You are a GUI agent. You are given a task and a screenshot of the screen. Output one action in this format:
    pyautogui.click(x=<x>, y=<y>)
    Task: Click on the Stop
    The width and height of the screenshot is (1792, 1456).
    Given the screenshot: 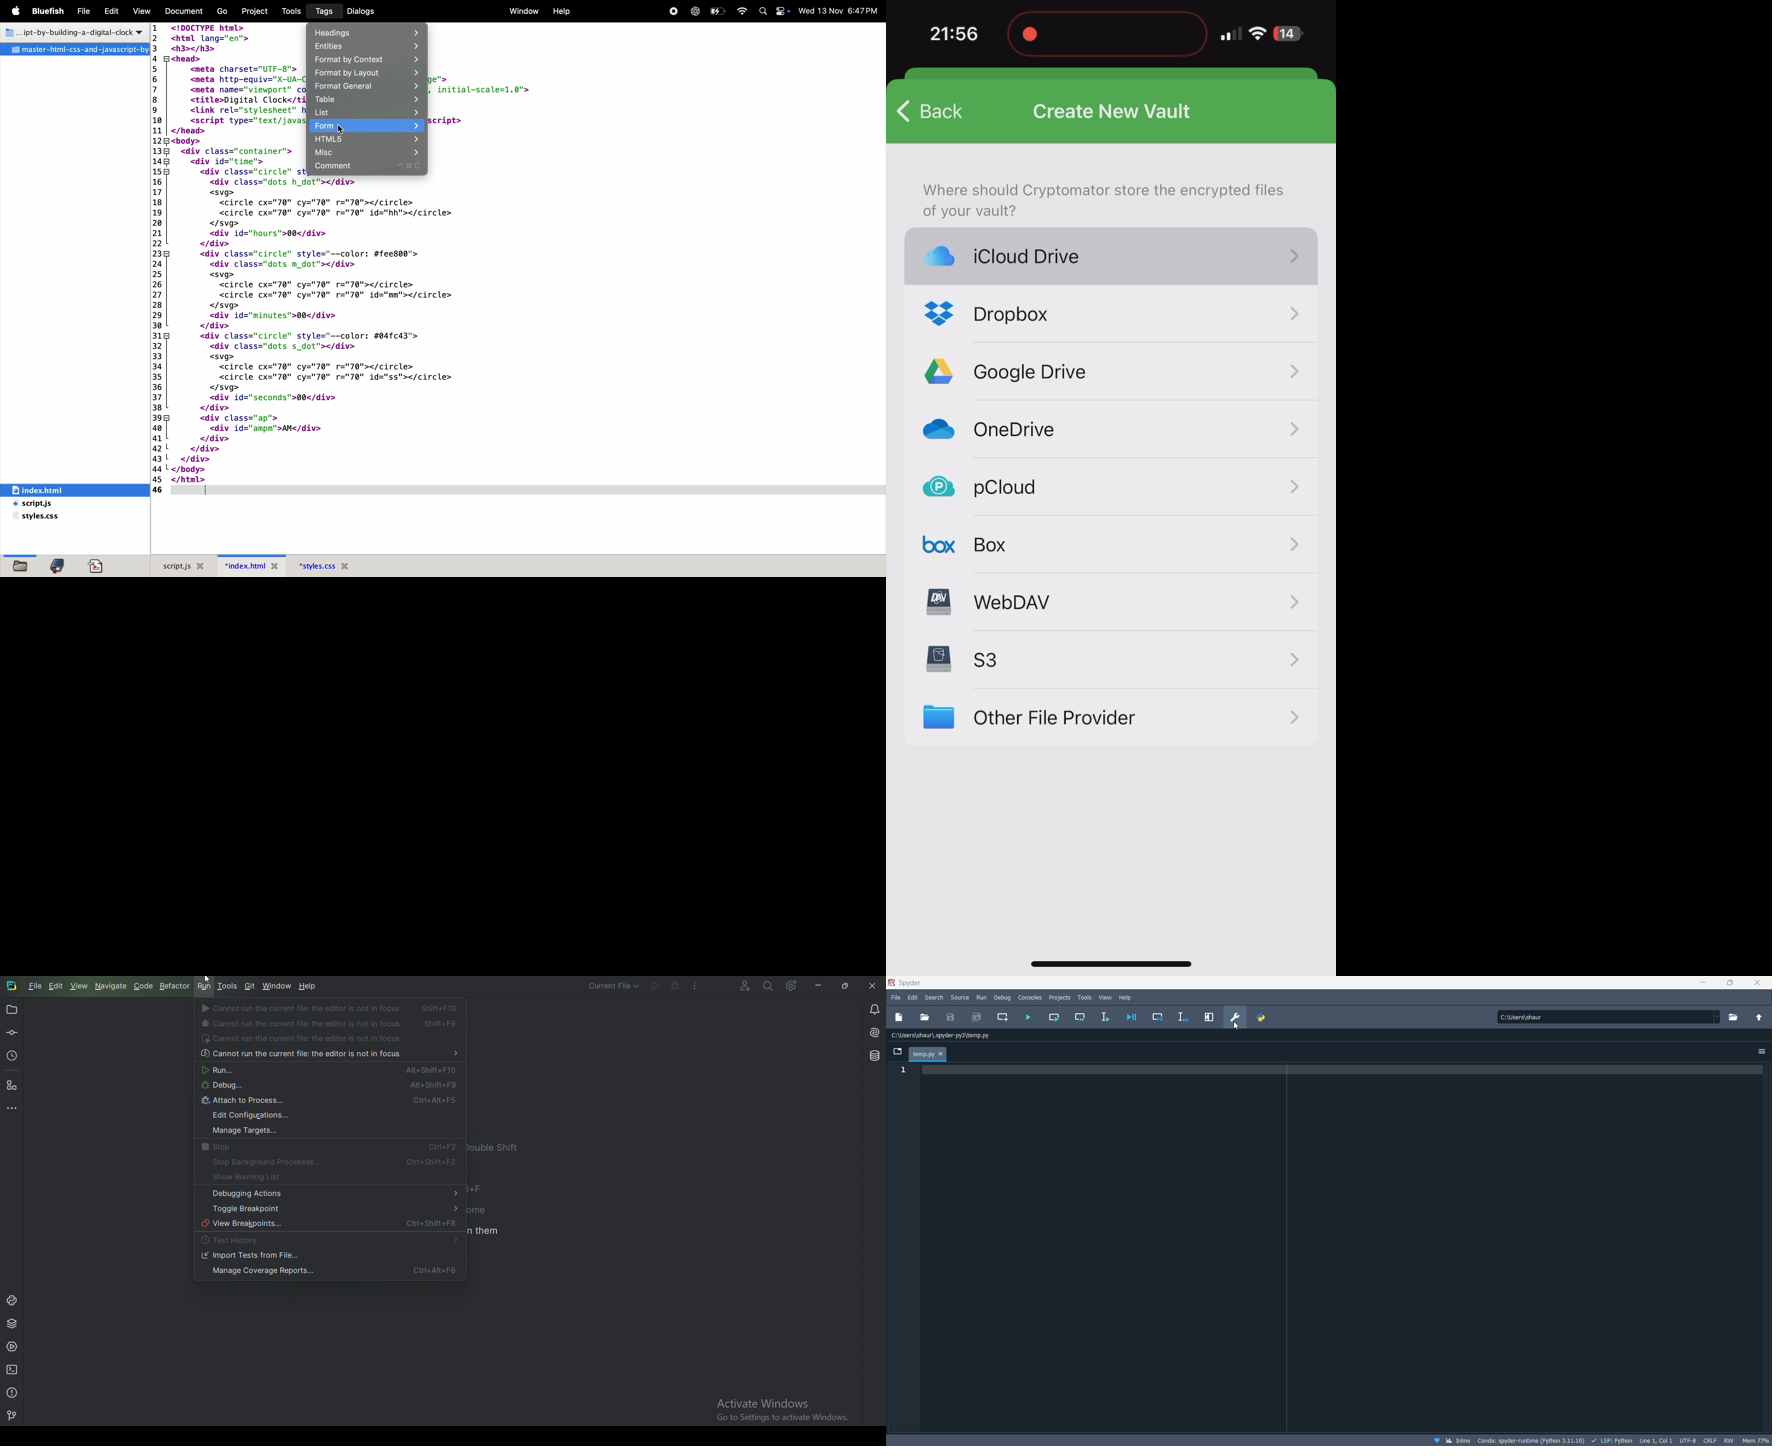 What is the action you would take?
    pyautogui.click(x=325, y=1148)
    